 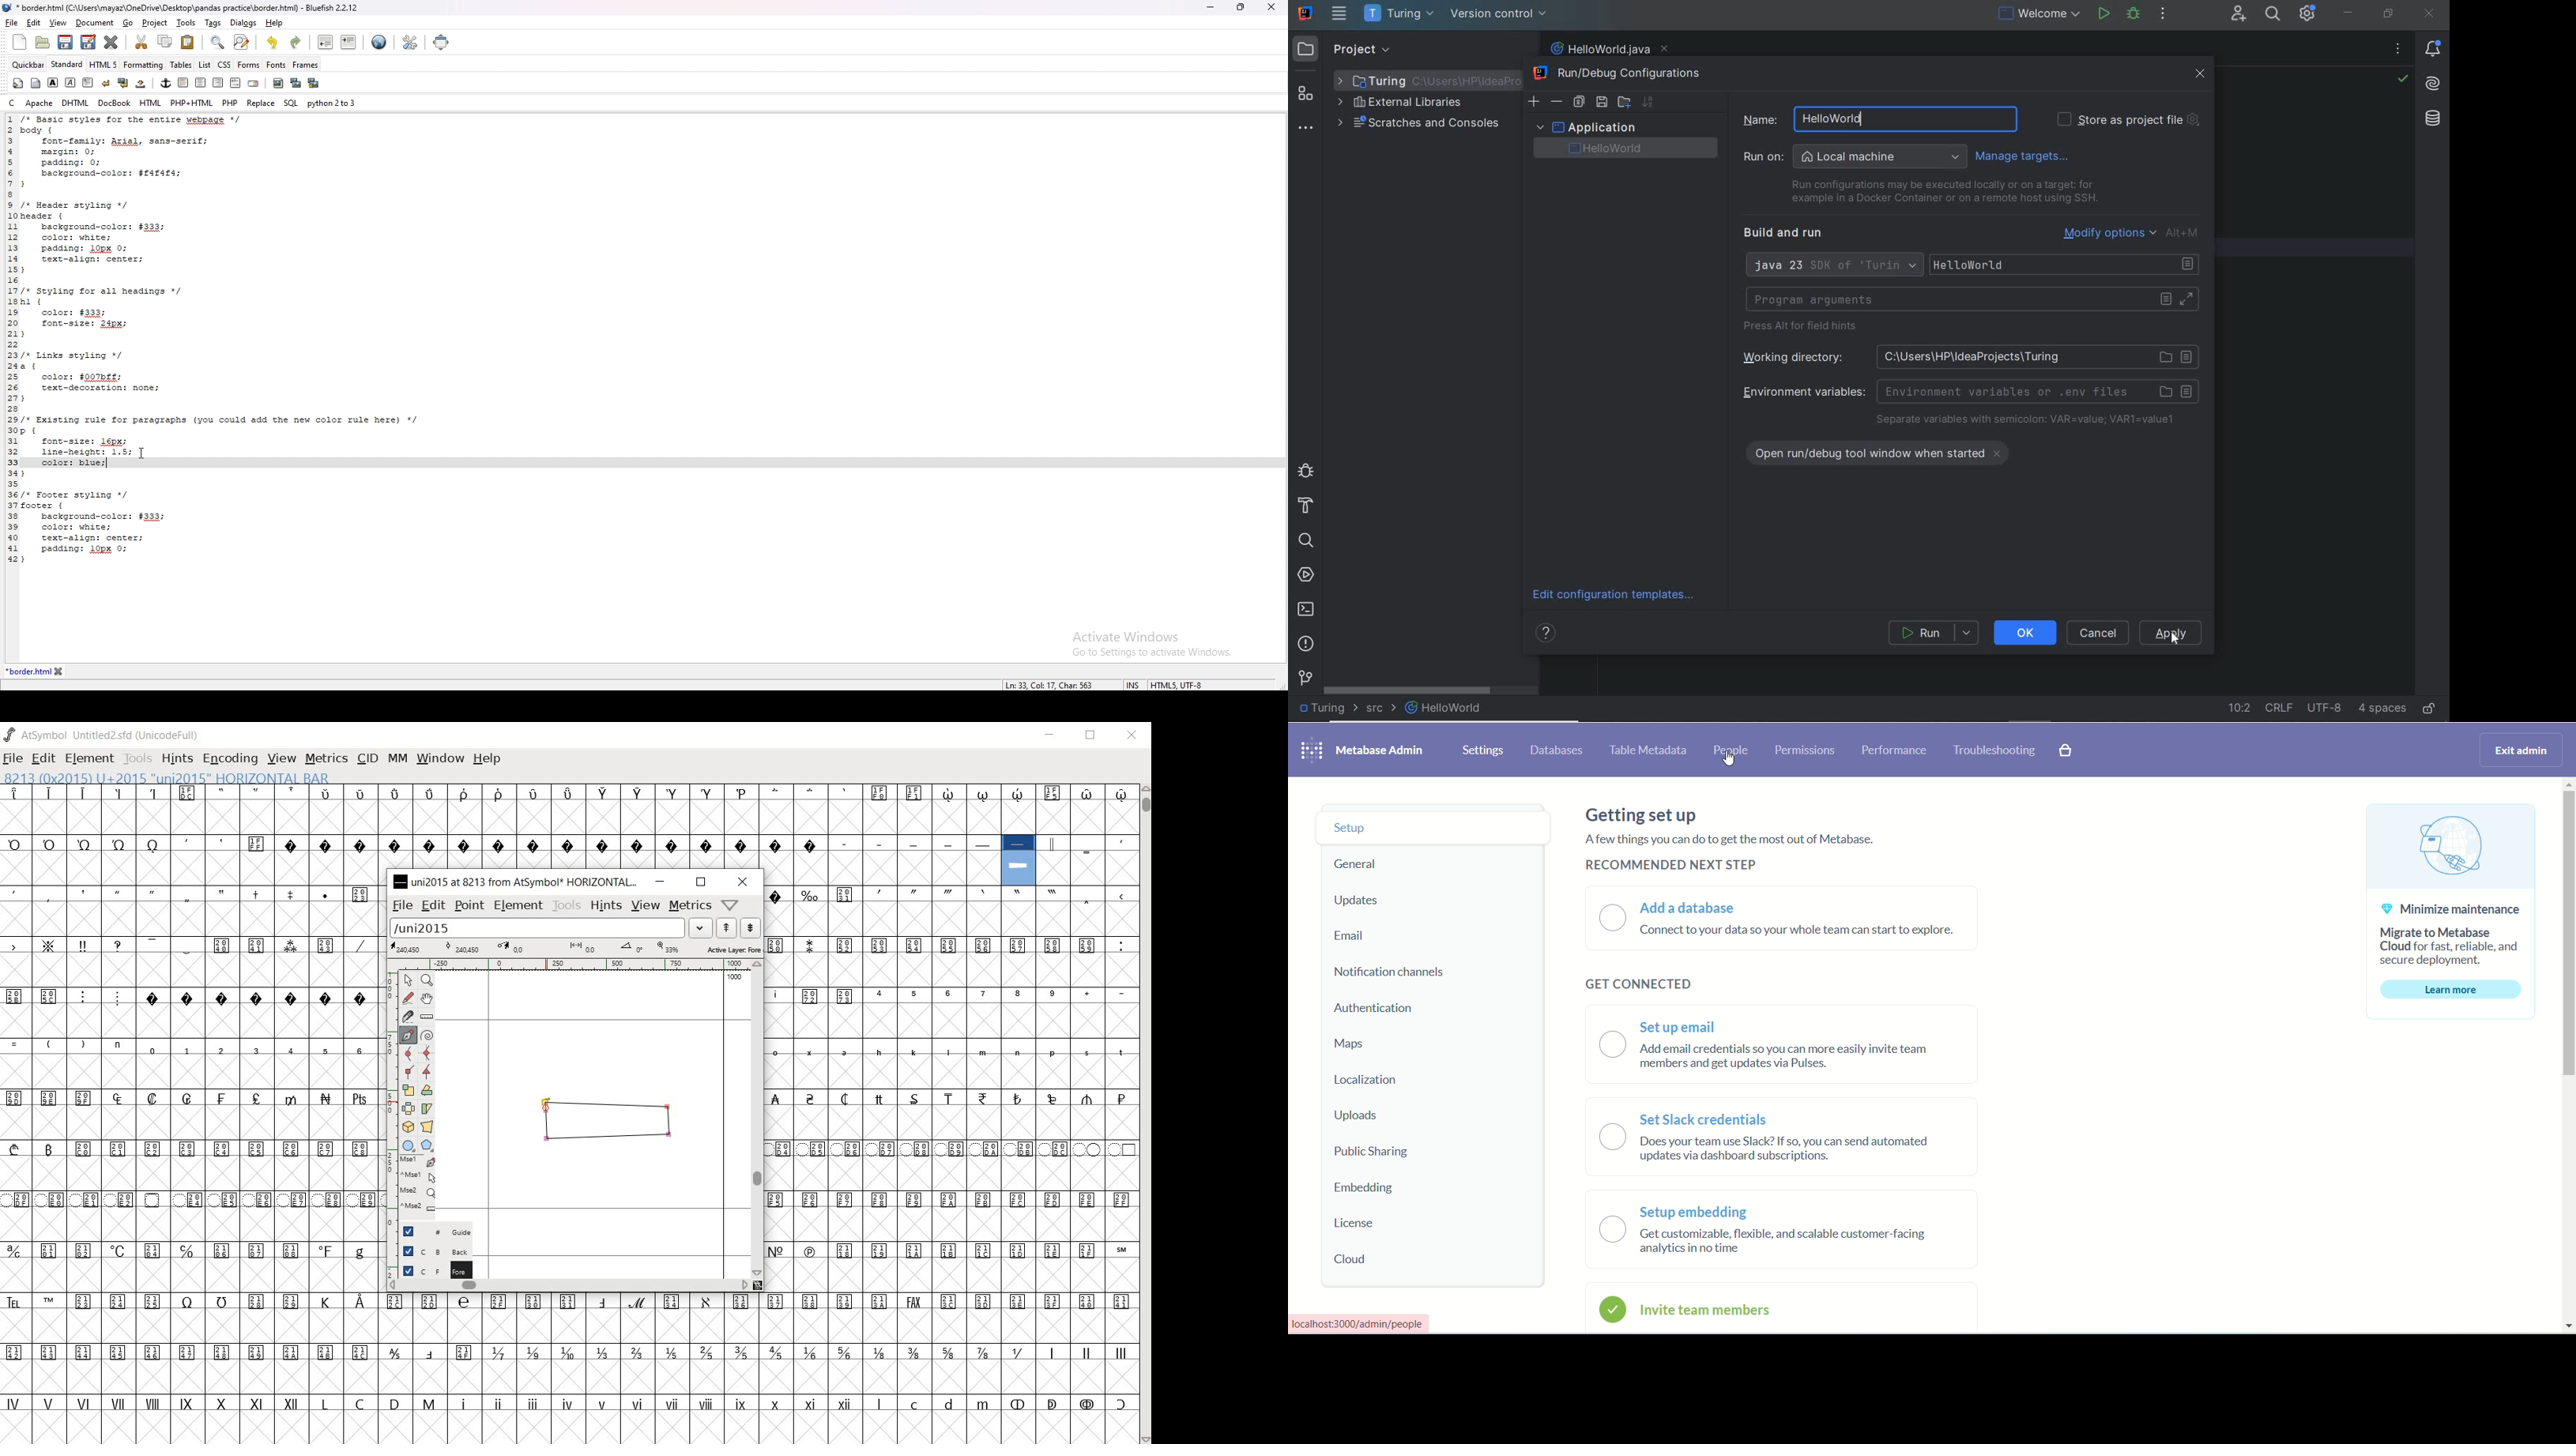 I want to click on file, so click(x=402, y=906).